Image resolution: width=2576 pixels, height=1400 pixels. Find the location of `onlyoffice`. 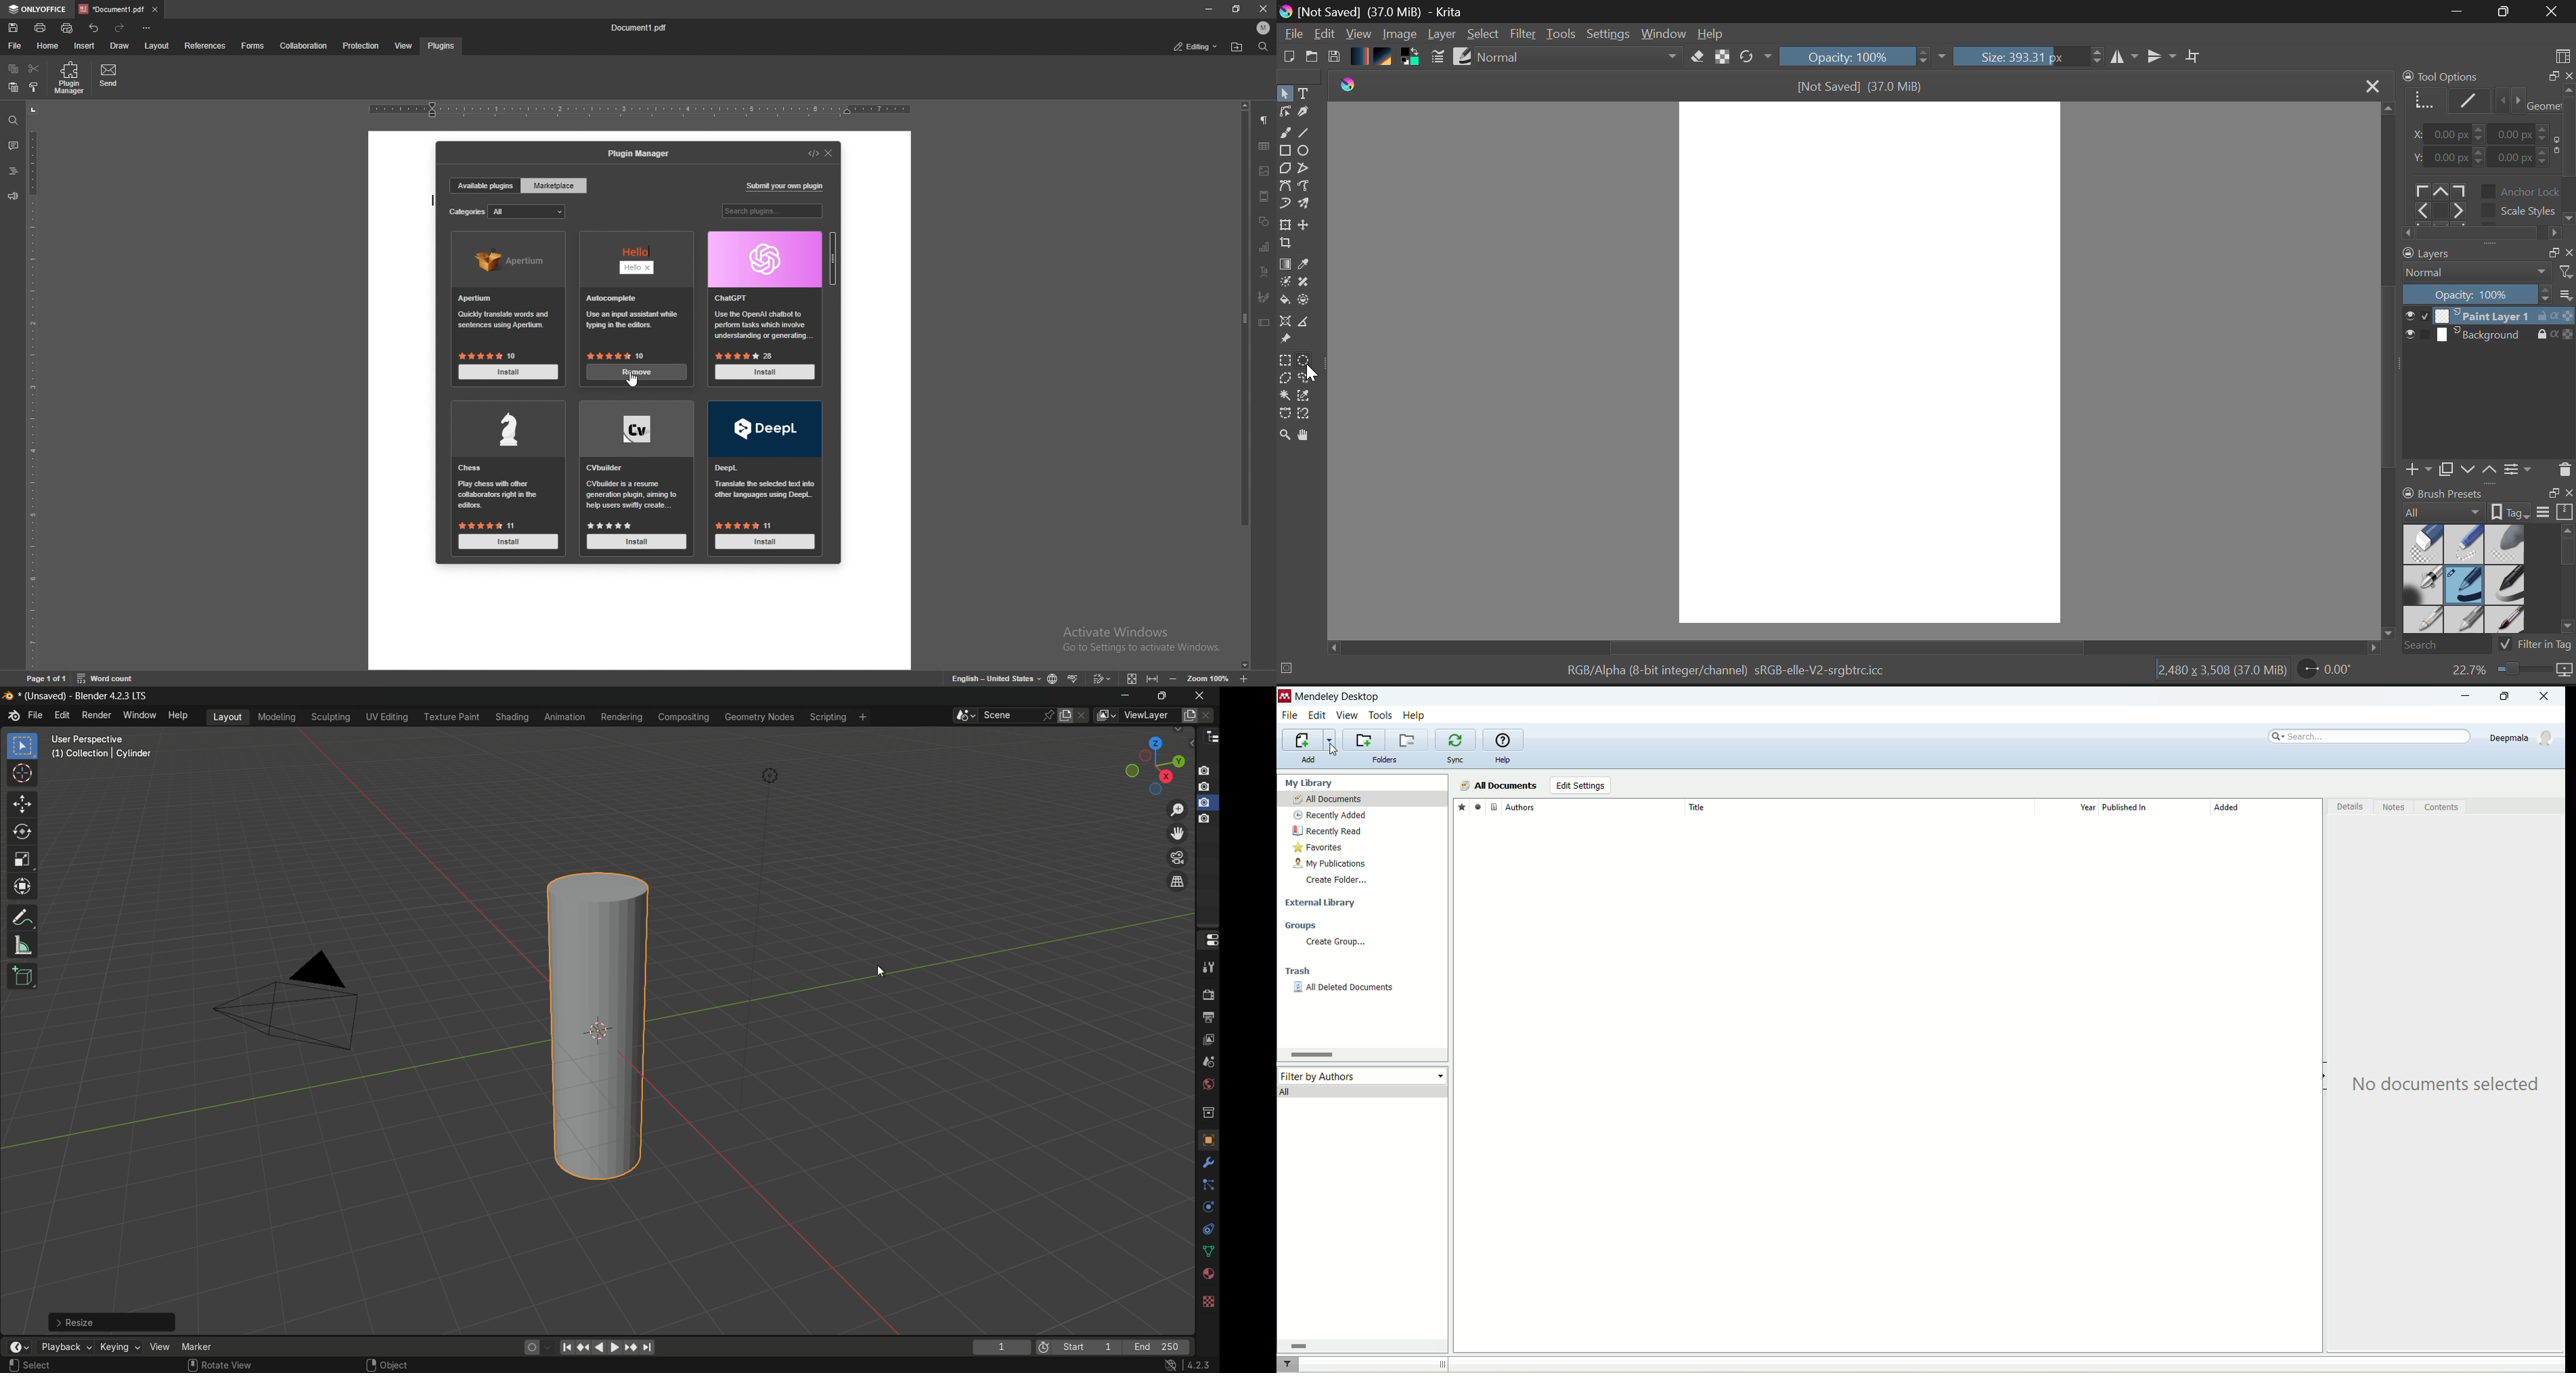

onlyoffice is located at coordinates (39, 9).